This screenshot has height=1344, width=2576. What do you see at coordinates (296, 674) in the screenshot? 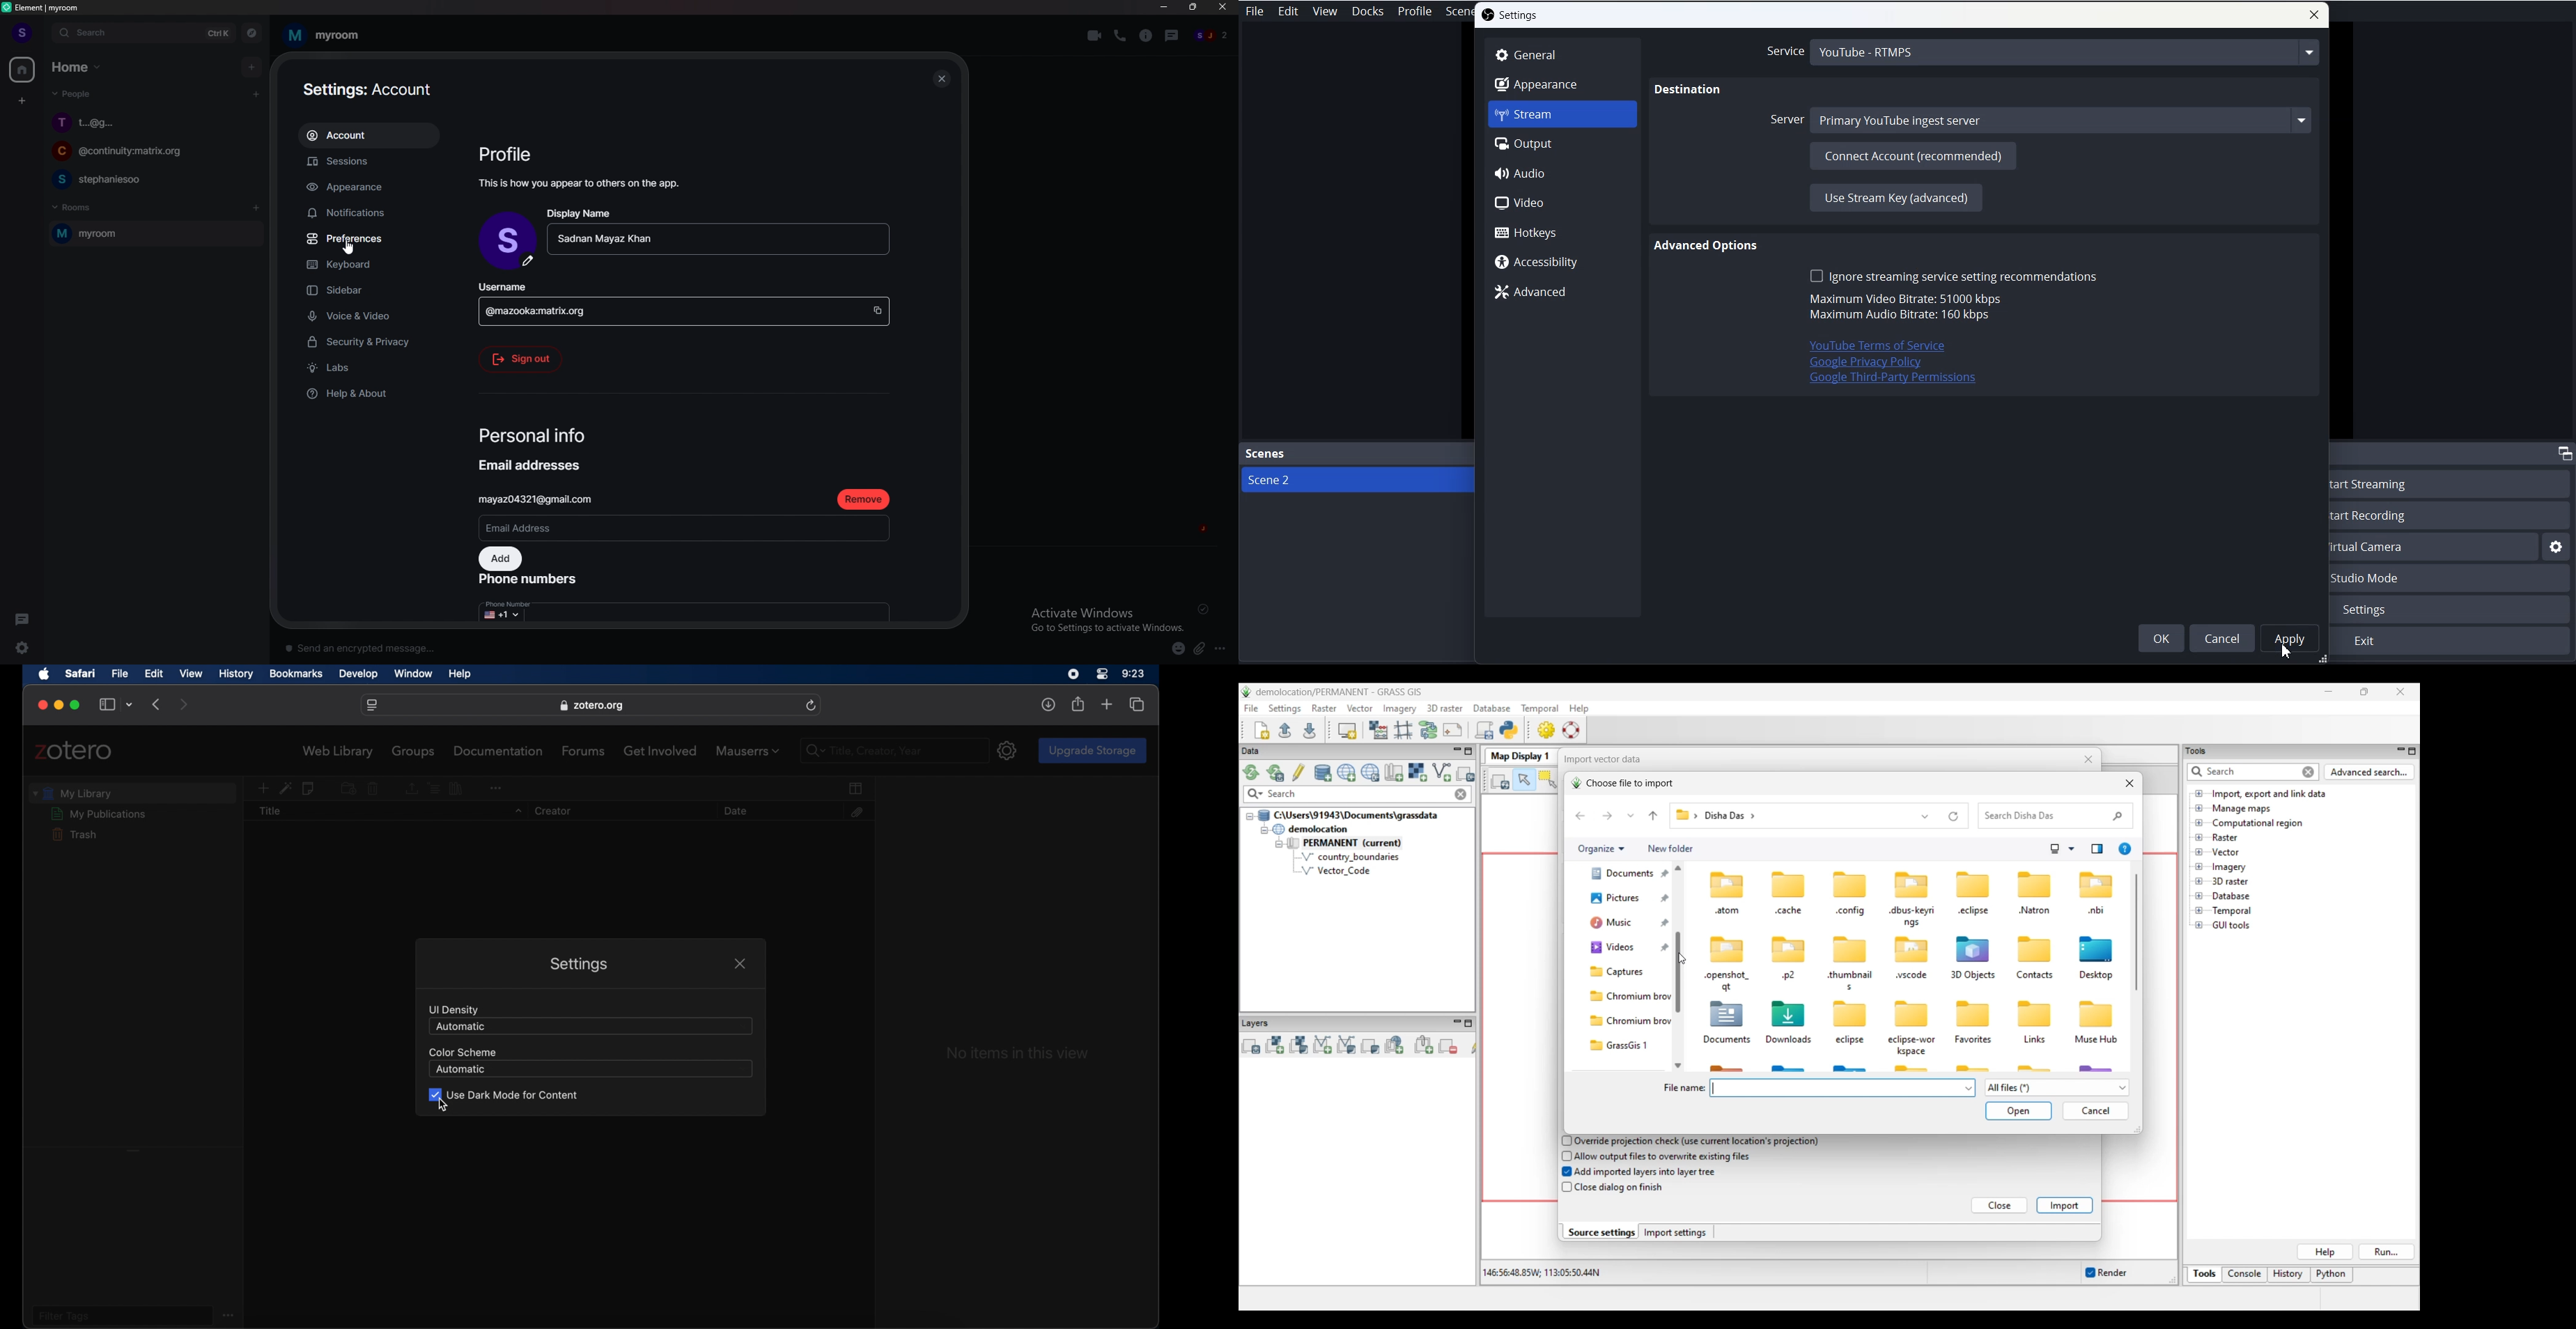
I see `bookmarks` at bounding box center [296, 674].